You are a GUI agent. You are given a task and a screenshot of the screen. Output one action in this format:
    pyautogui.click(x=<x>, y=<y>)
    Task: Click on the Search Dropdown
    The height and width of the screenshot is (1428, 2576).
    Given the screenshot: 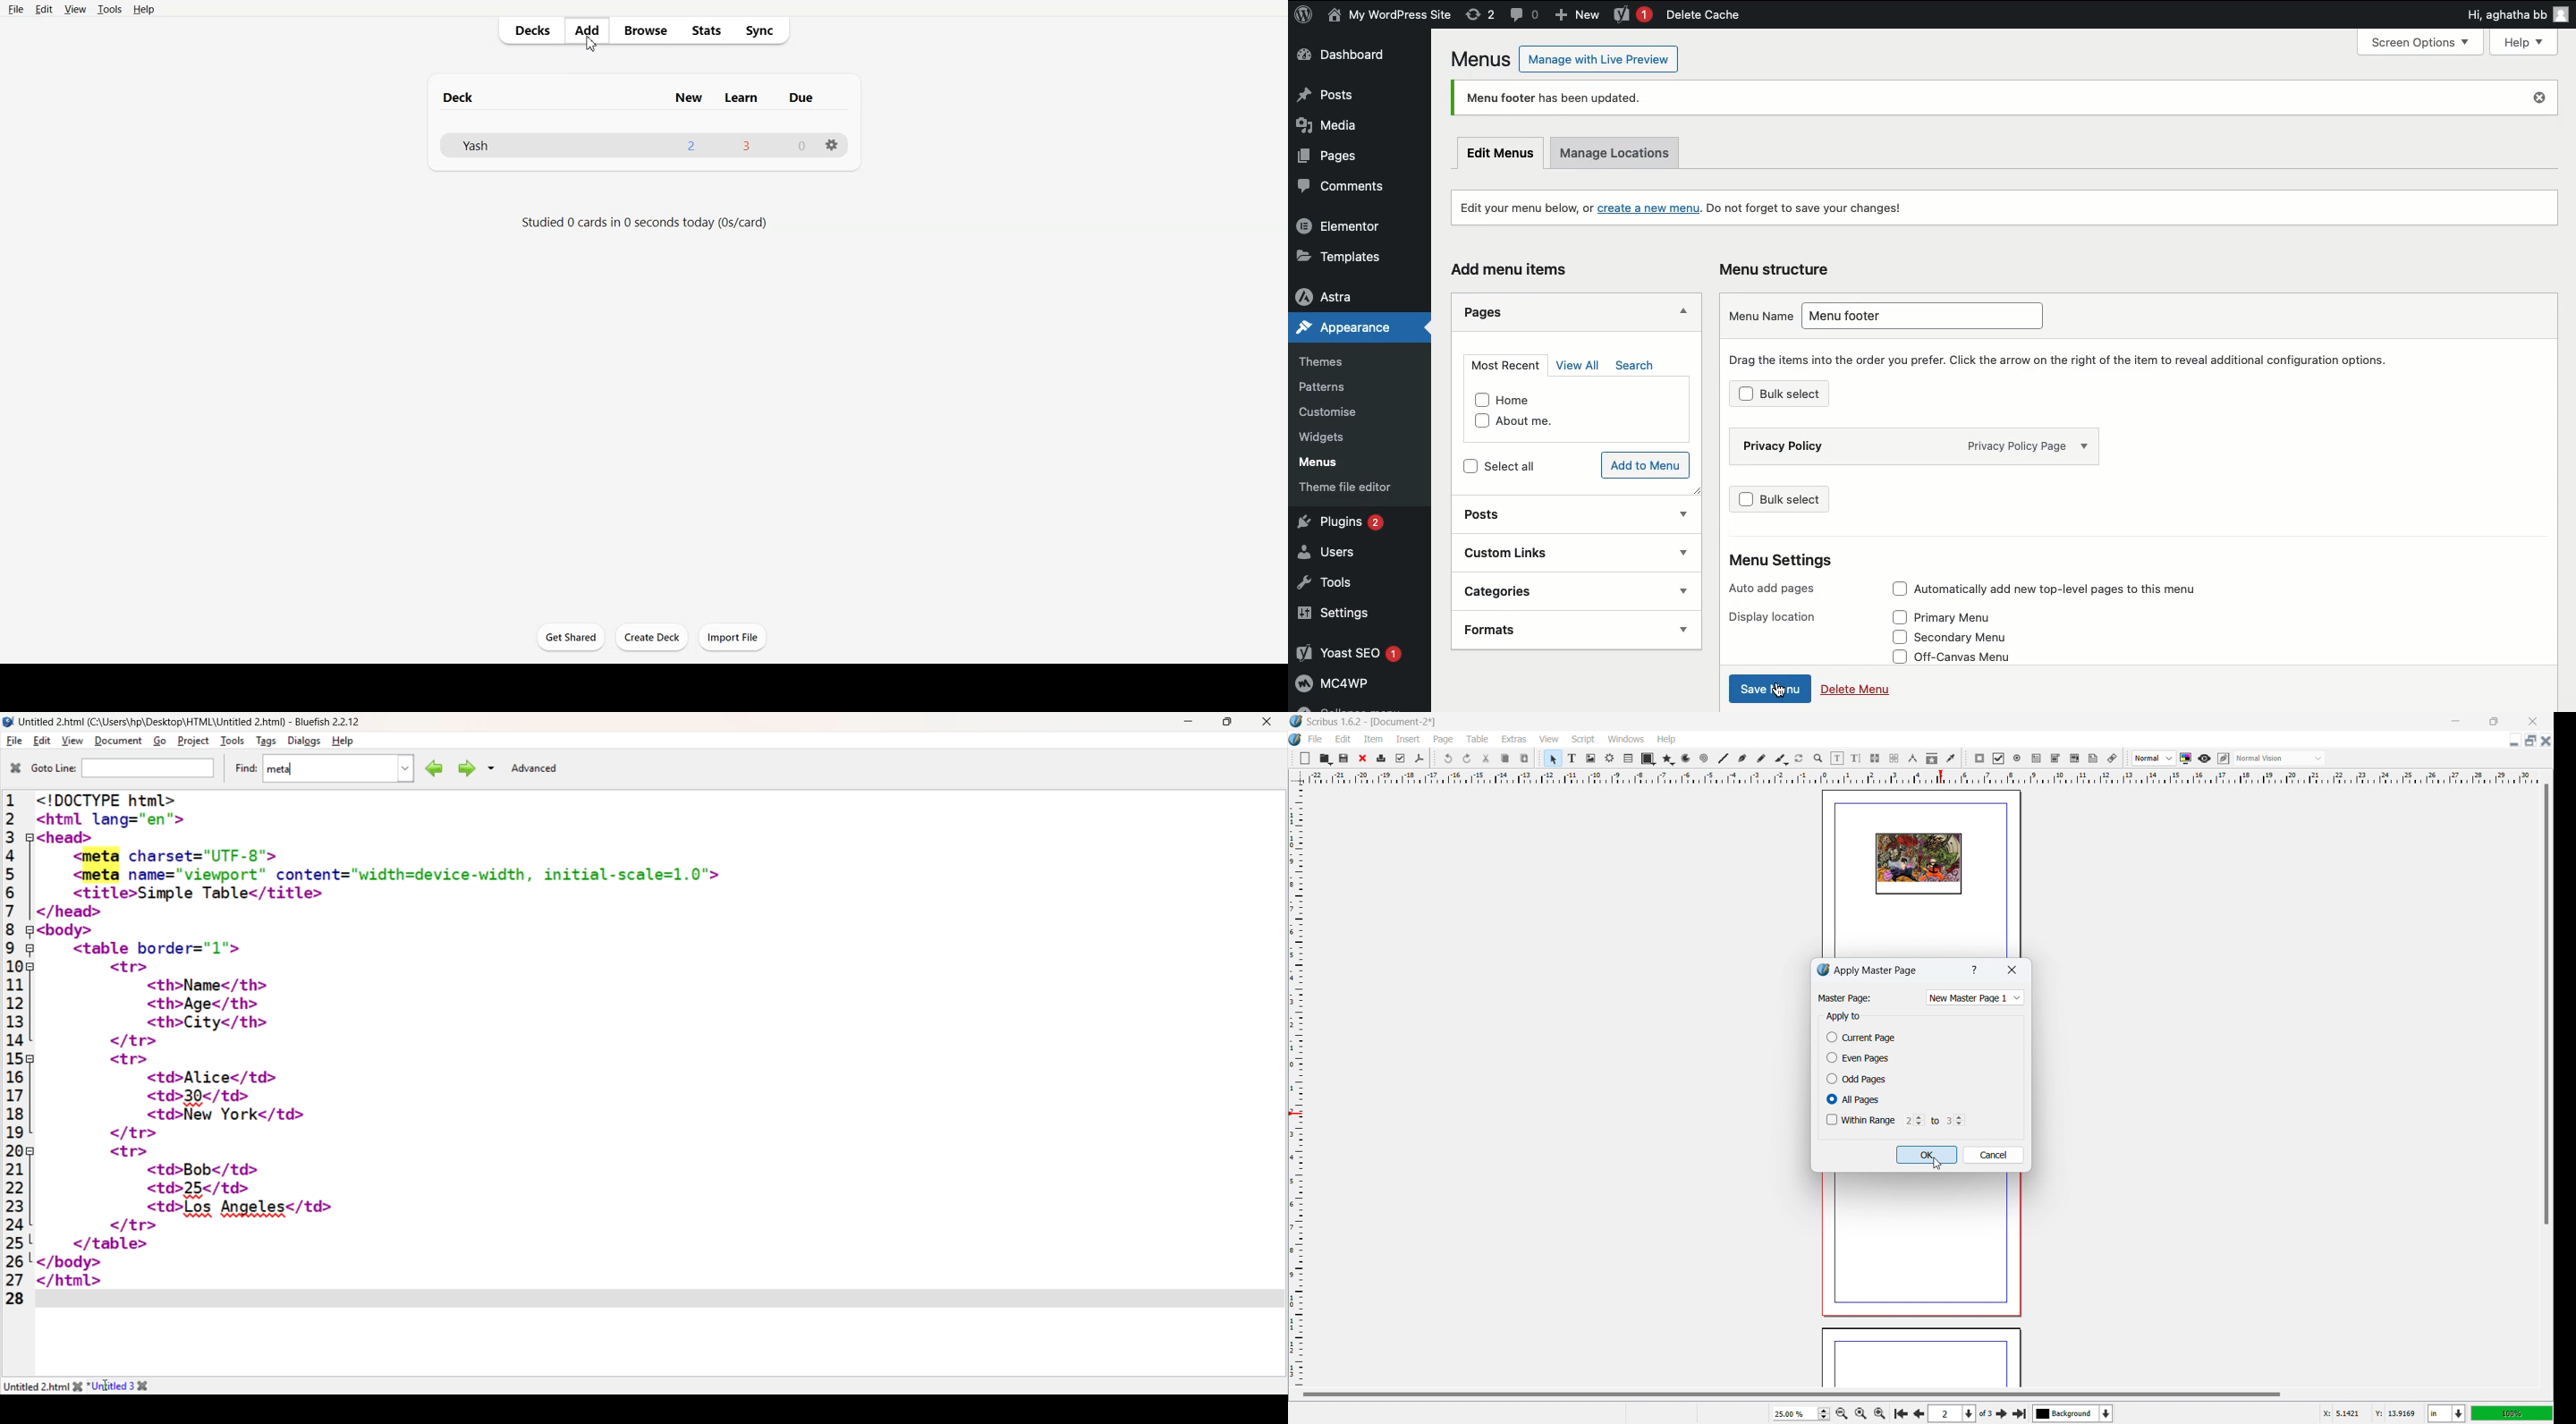 What is the action you would take?
    pyautogui.click(x=491, y=768)
    